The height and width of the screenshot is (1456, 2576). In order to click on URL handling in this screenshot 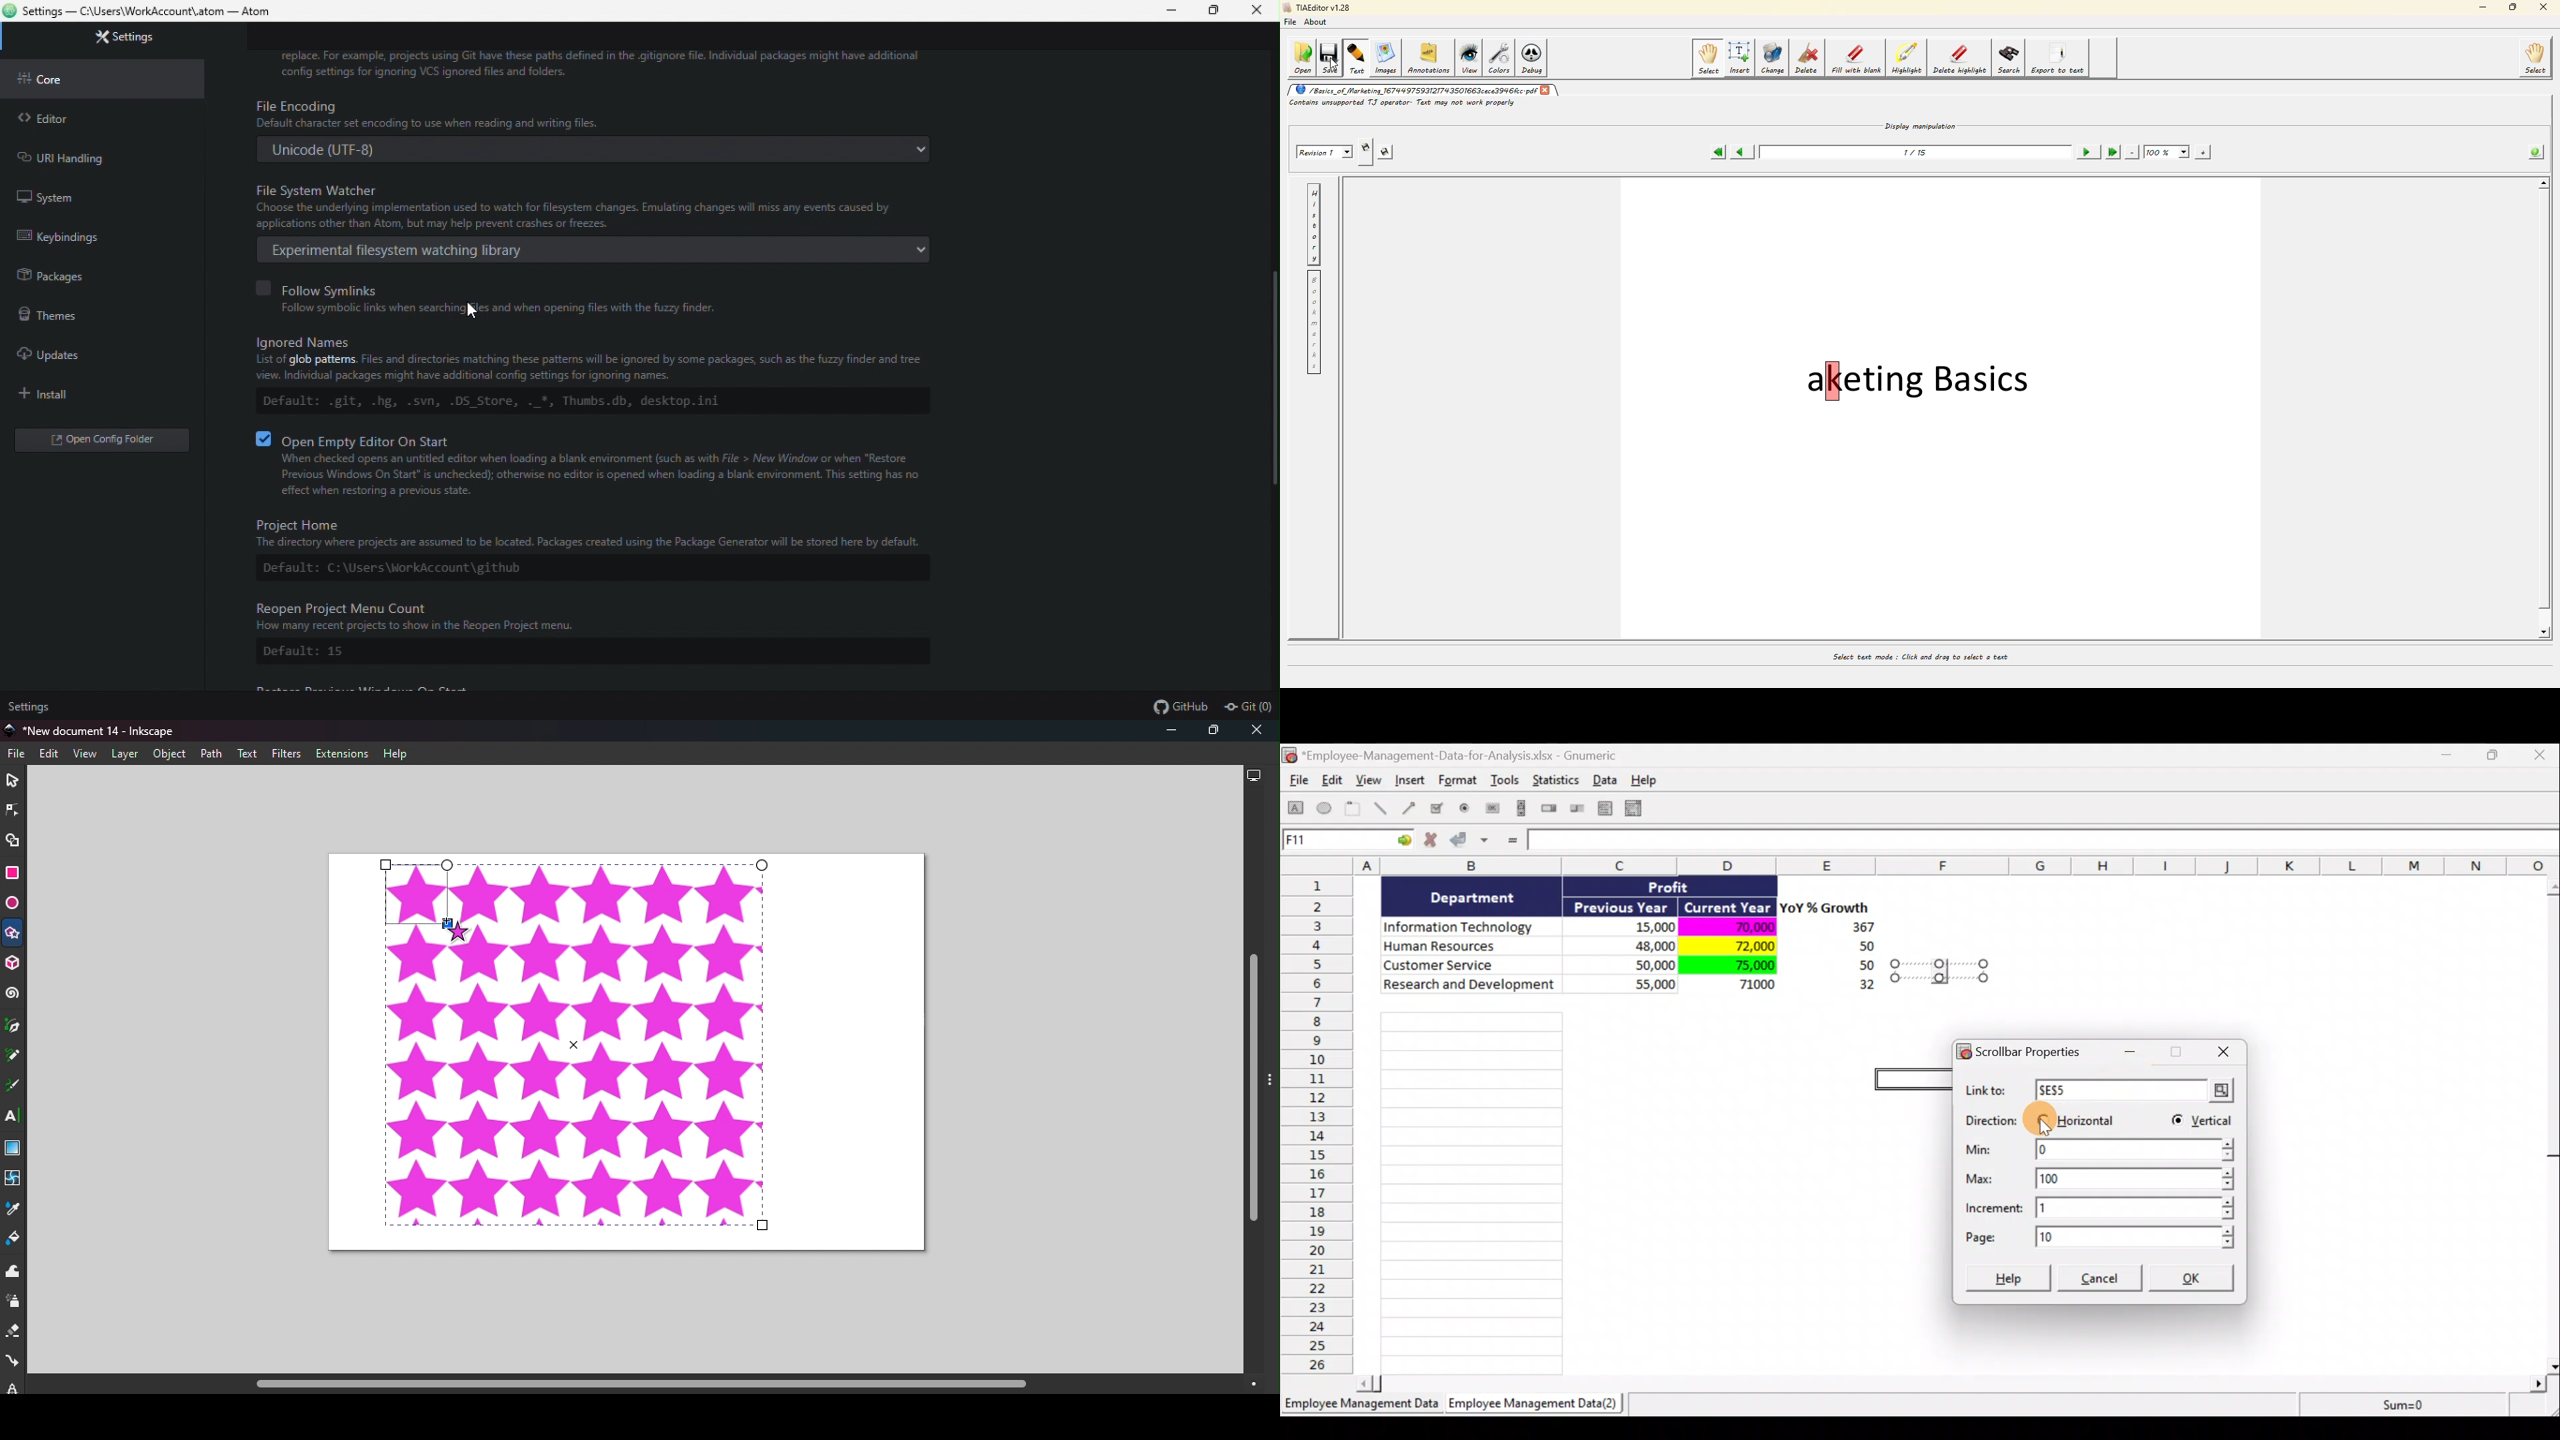, I will do `click(91, 155)`.